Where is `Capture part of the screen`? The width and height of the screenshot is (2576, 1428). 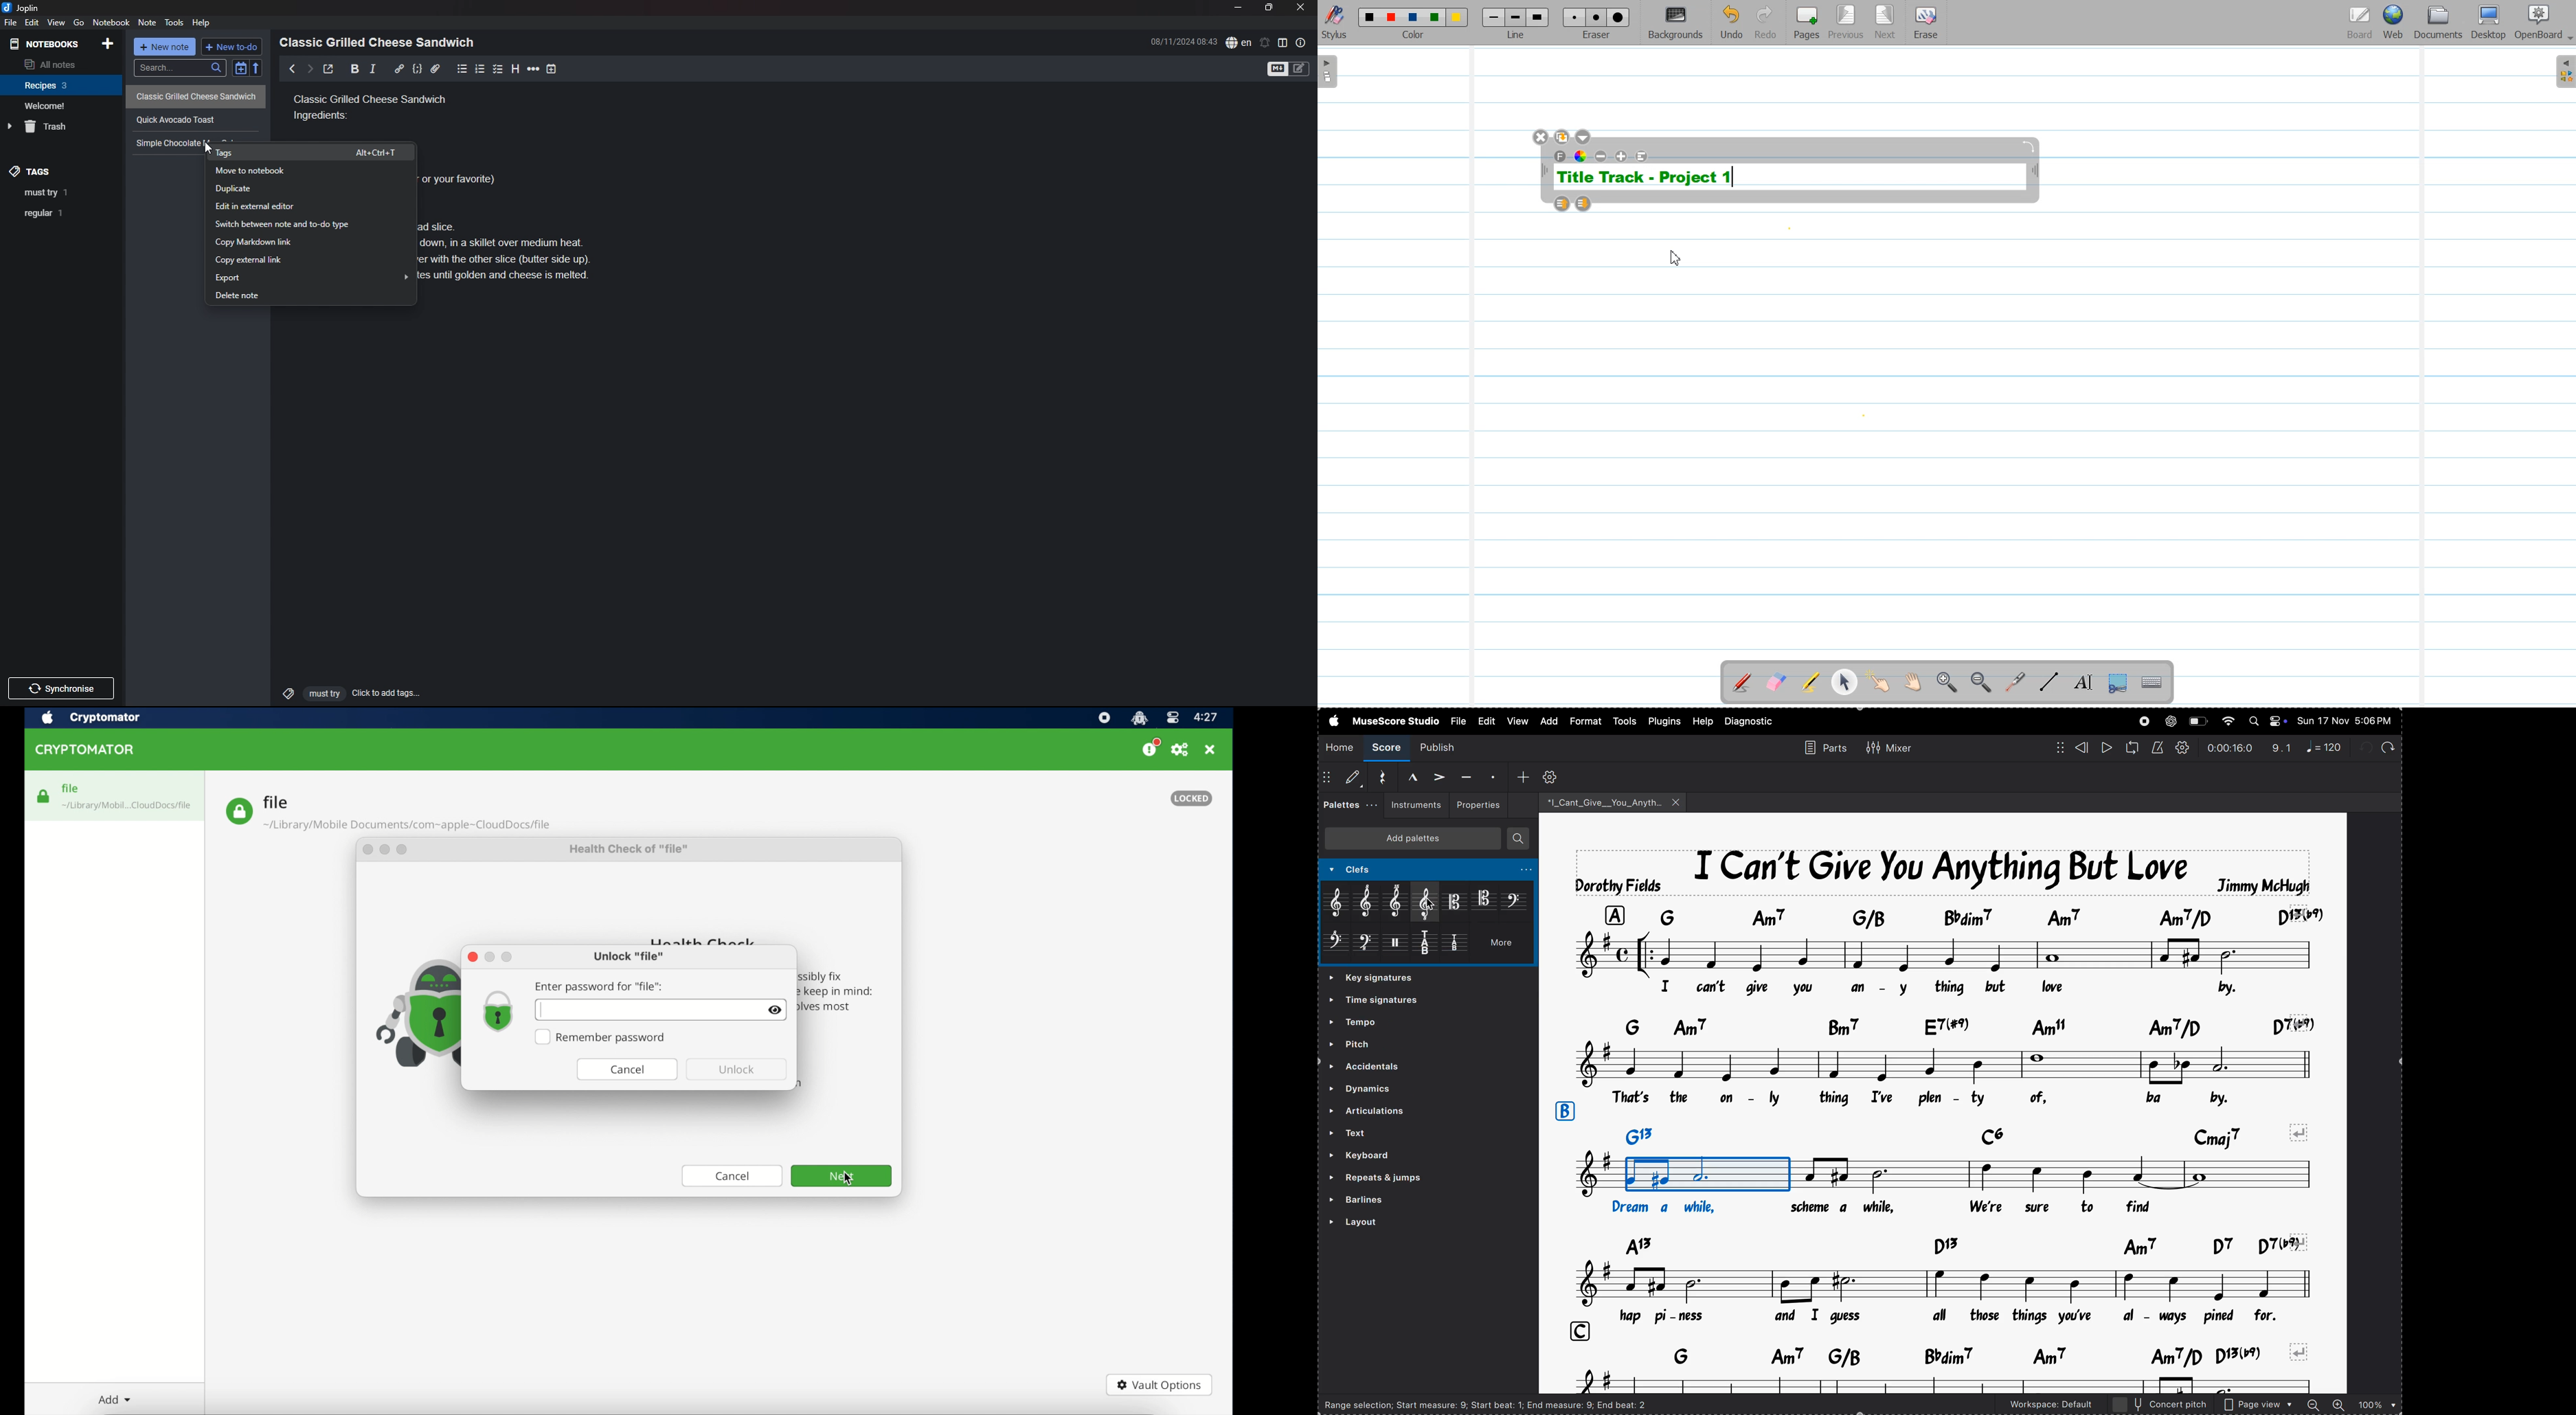
Capture part of the screen is located at coordinates (2116, 683).